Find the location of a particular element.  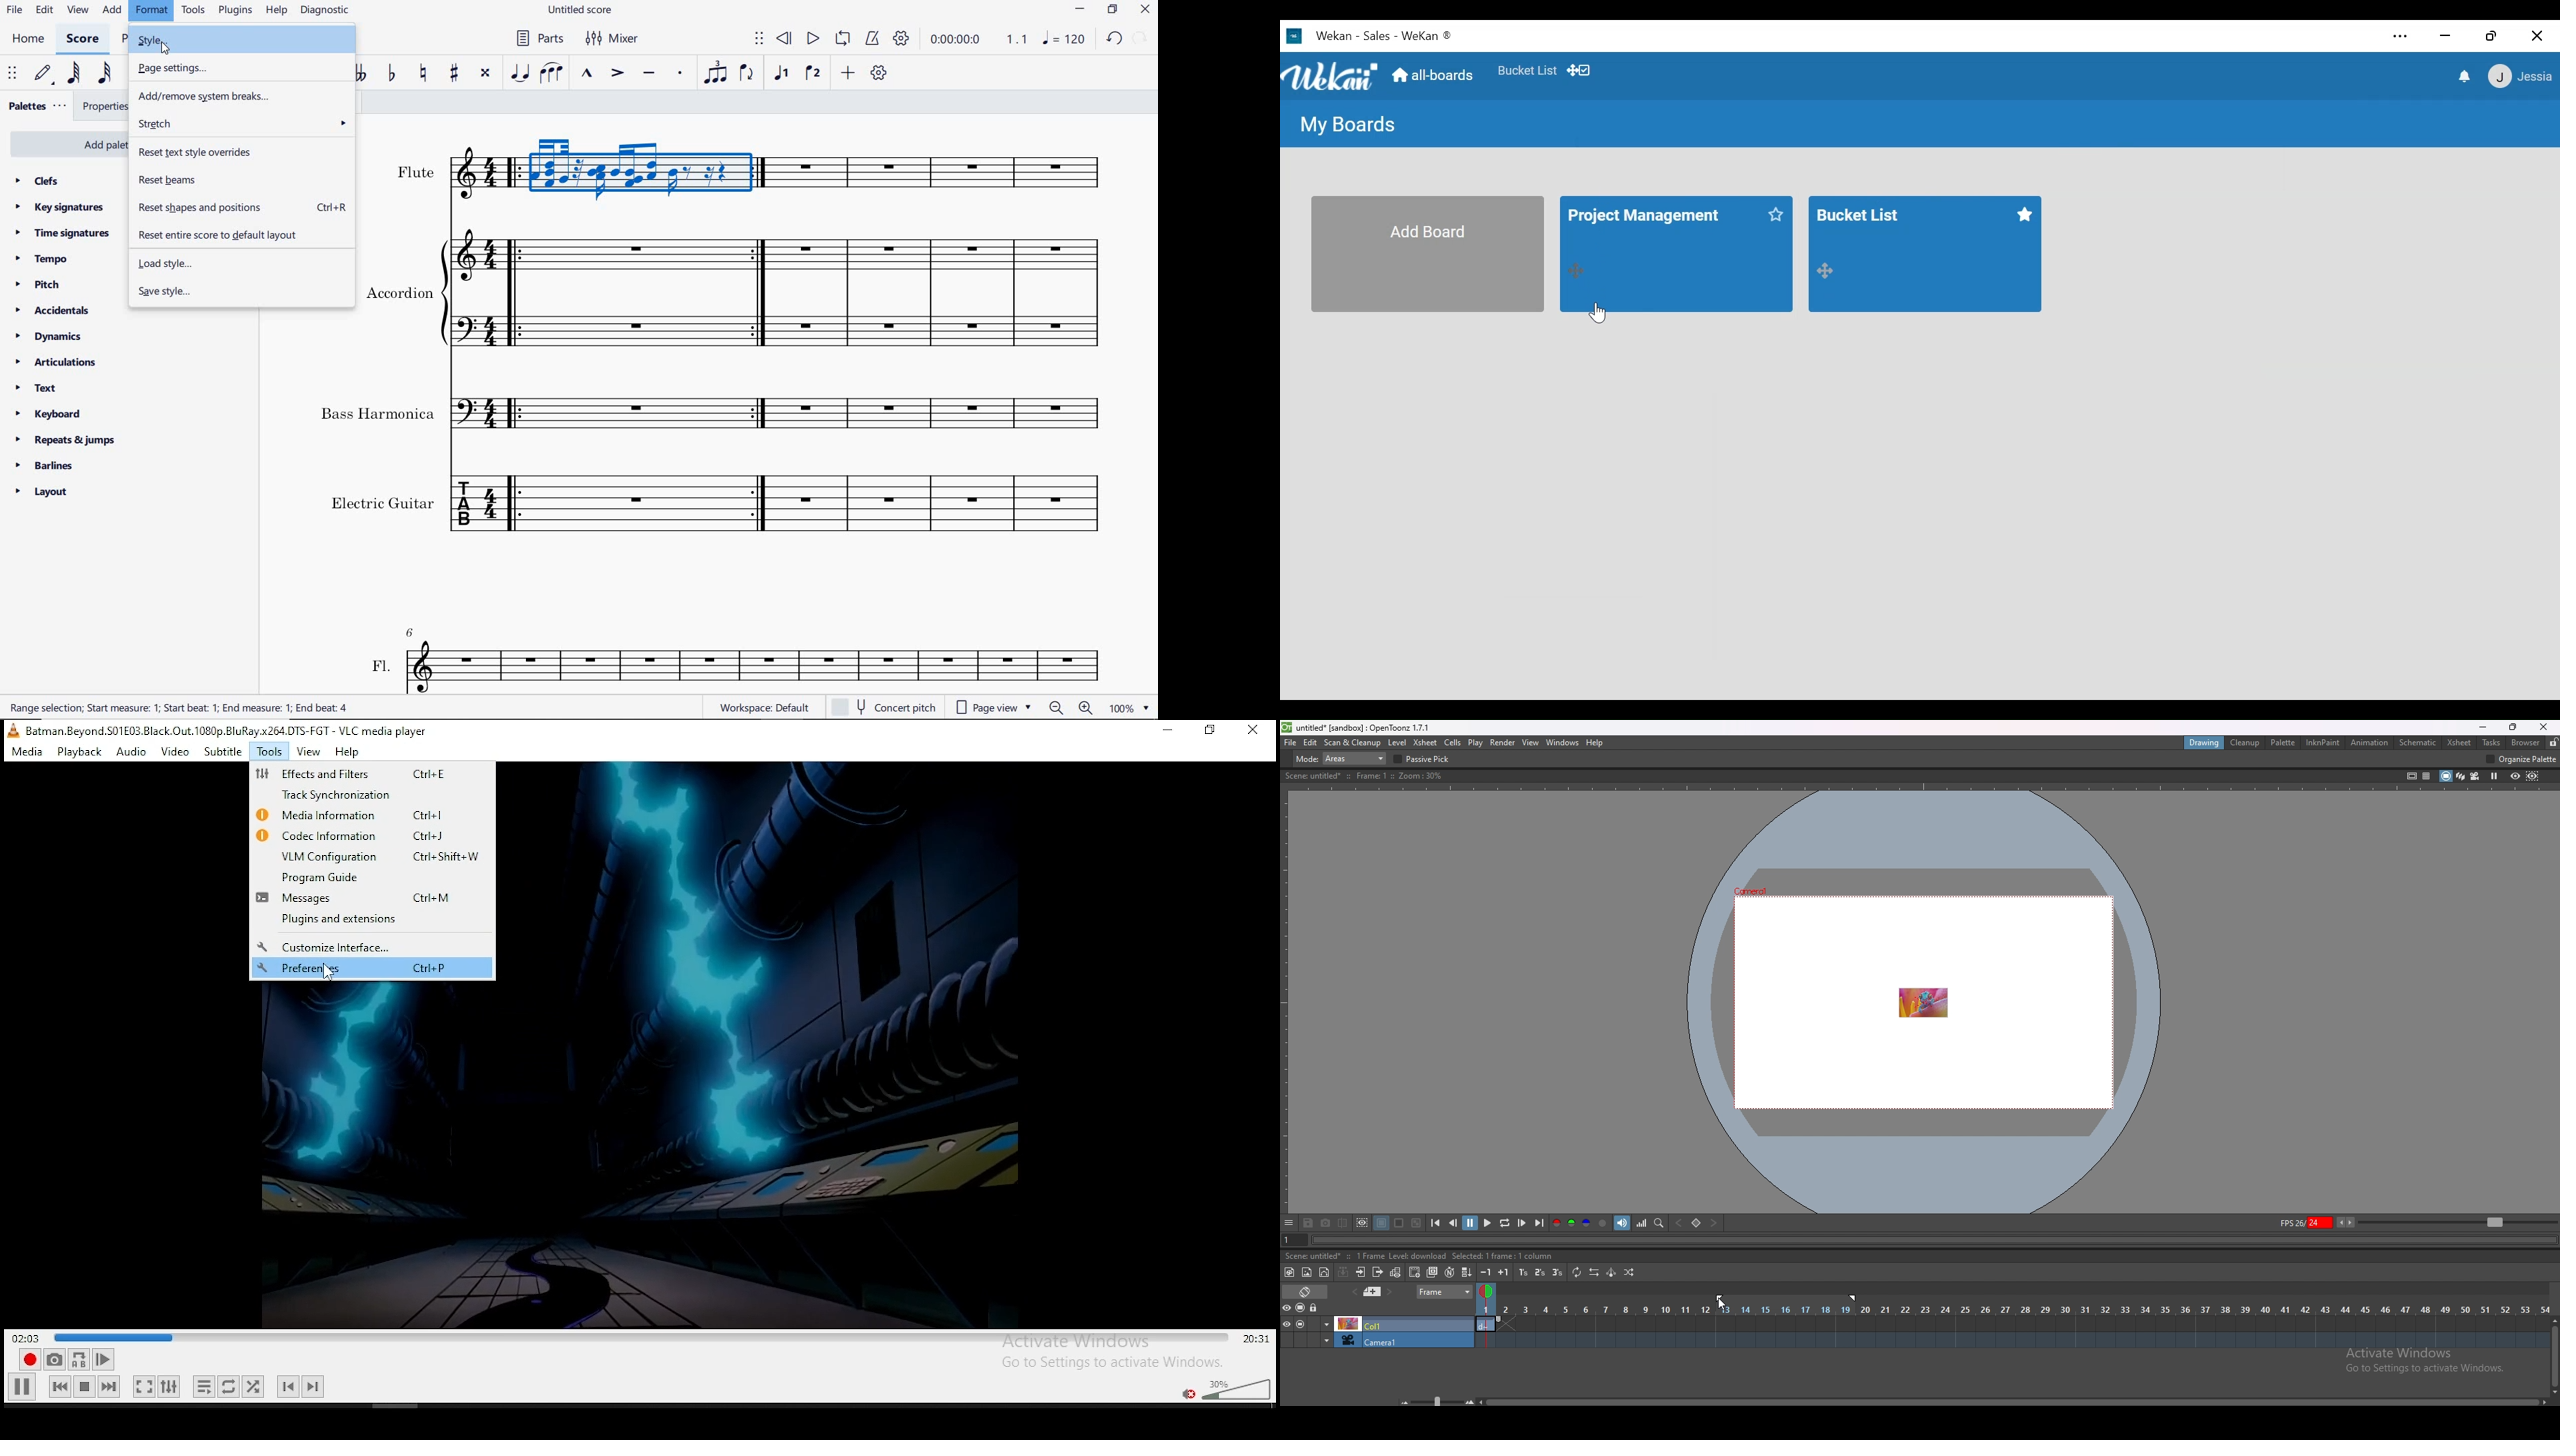

duplicate drawing is located at coordinates (1433, 1273).